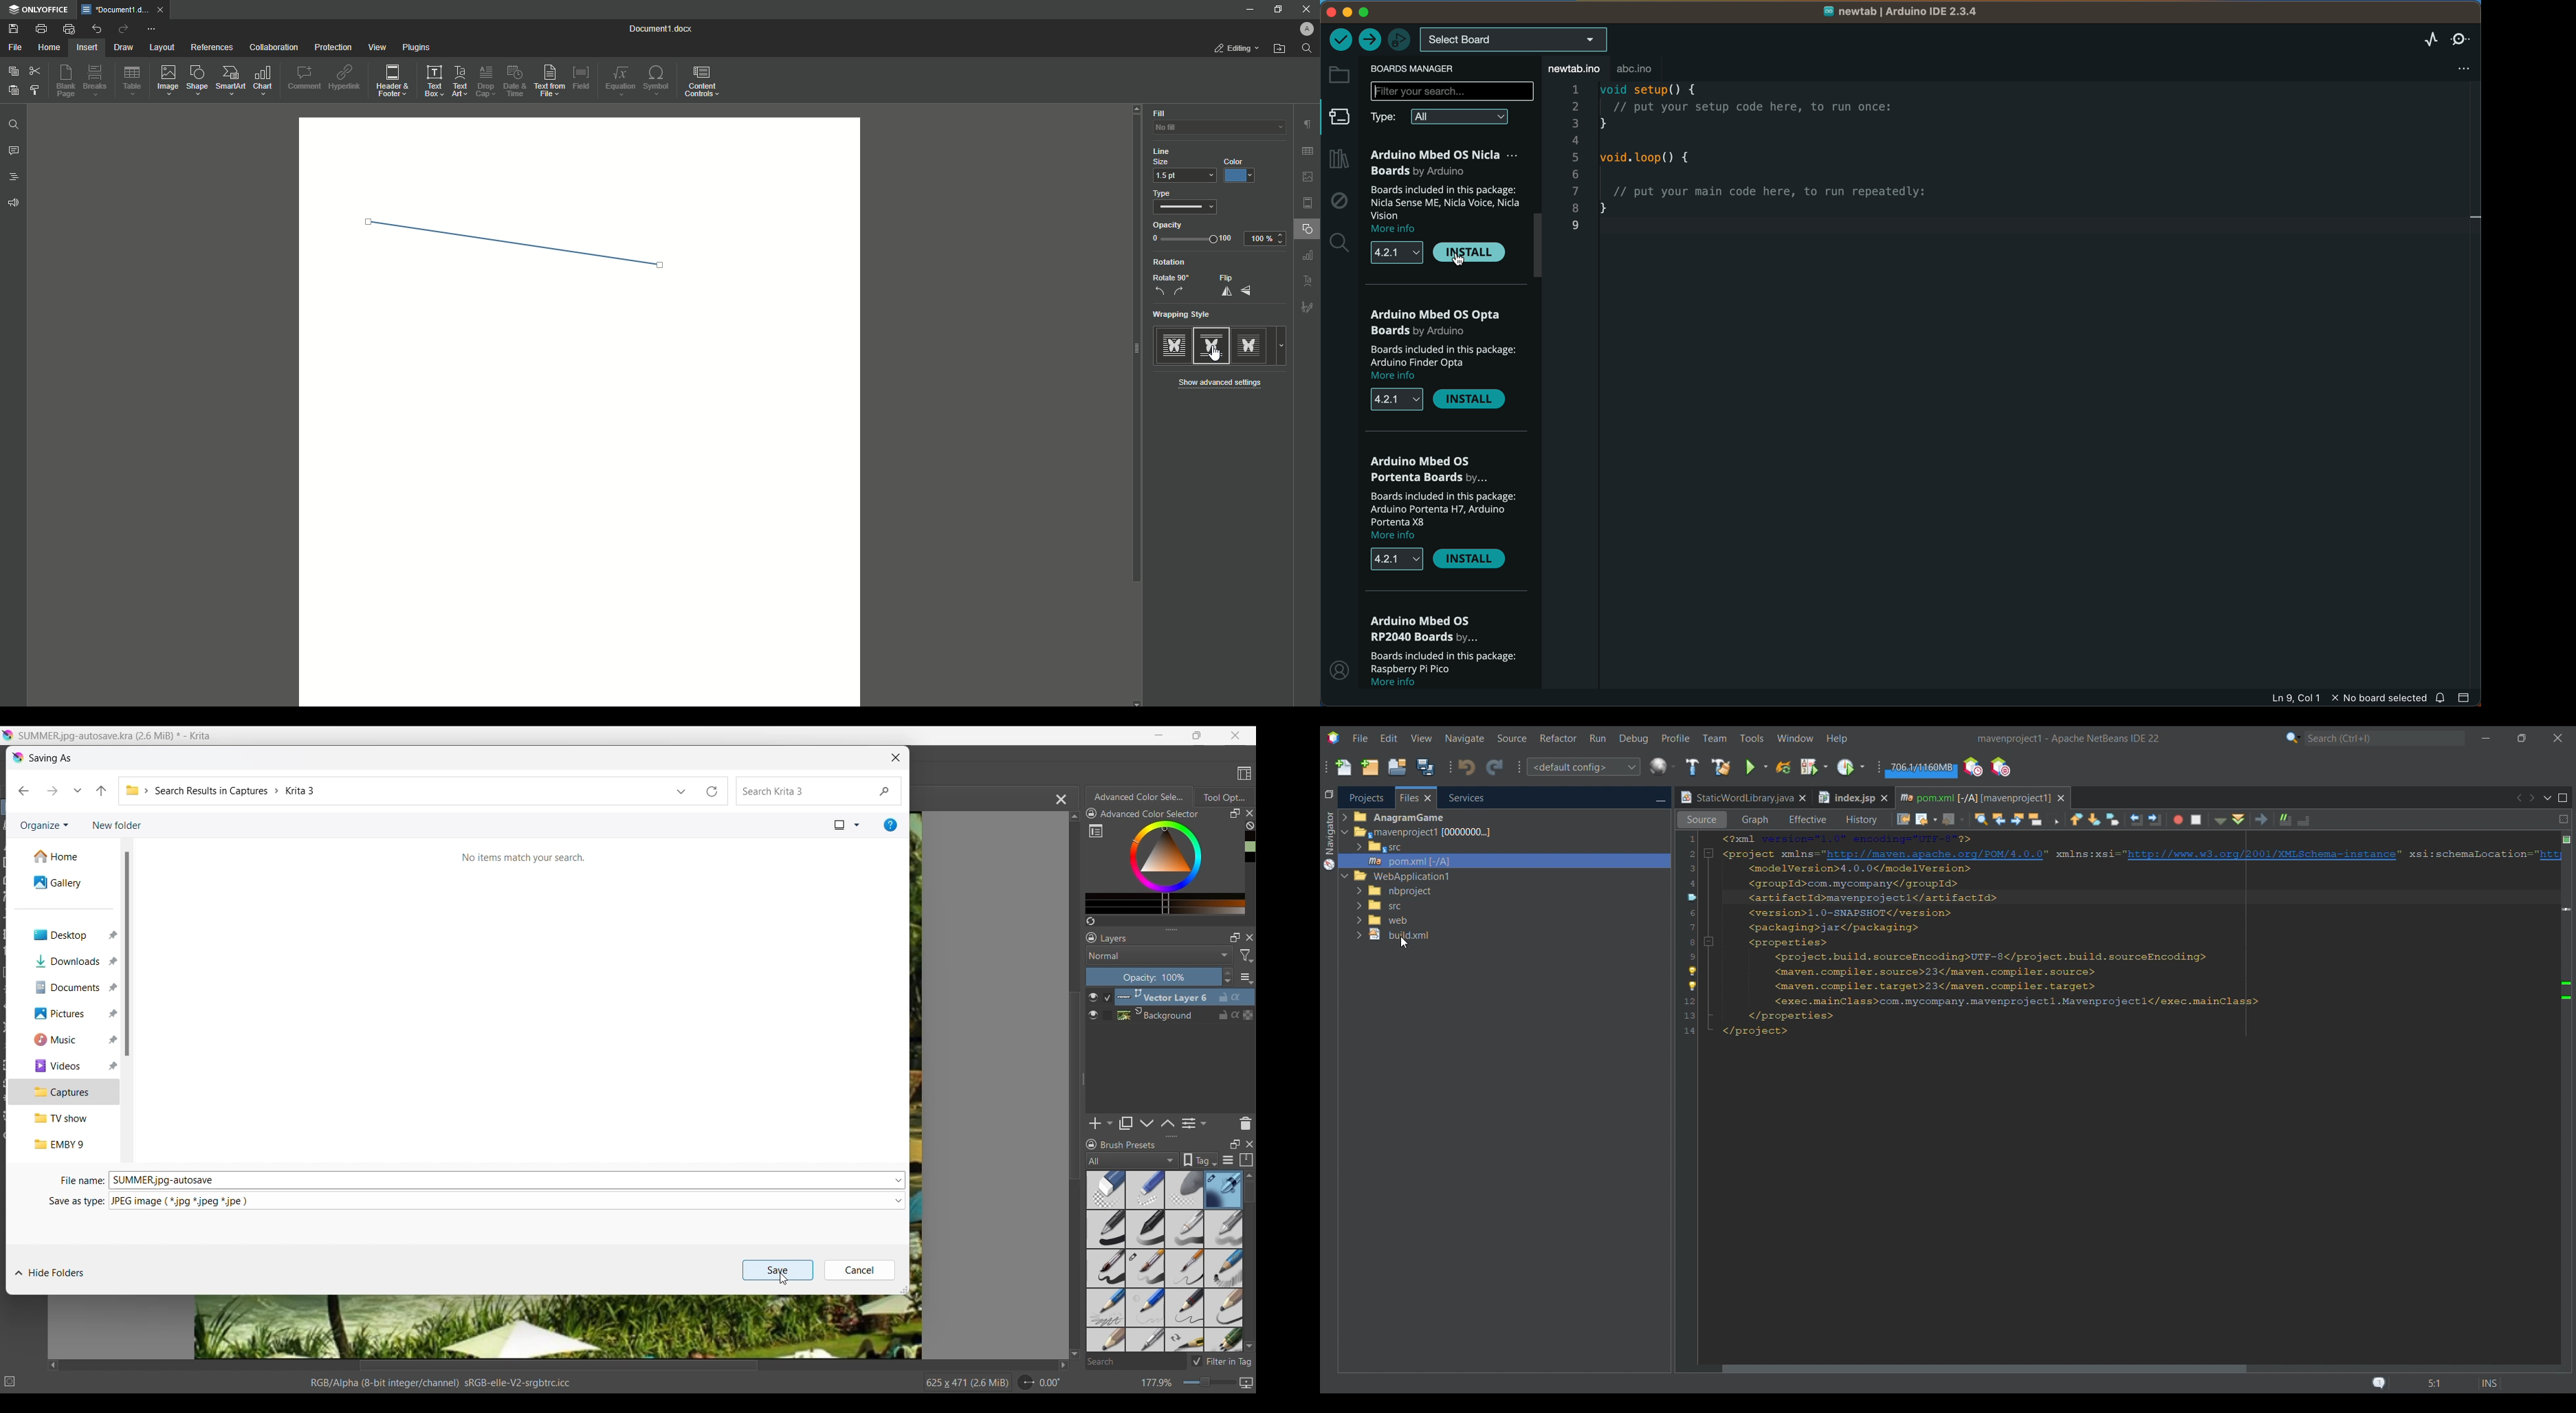 The image size is (2576, 1428). What do you see at coordinates (1228, 977) in the screenshot?
I see `Increase/Decrease opacity` at bounding box center [1228, 977].